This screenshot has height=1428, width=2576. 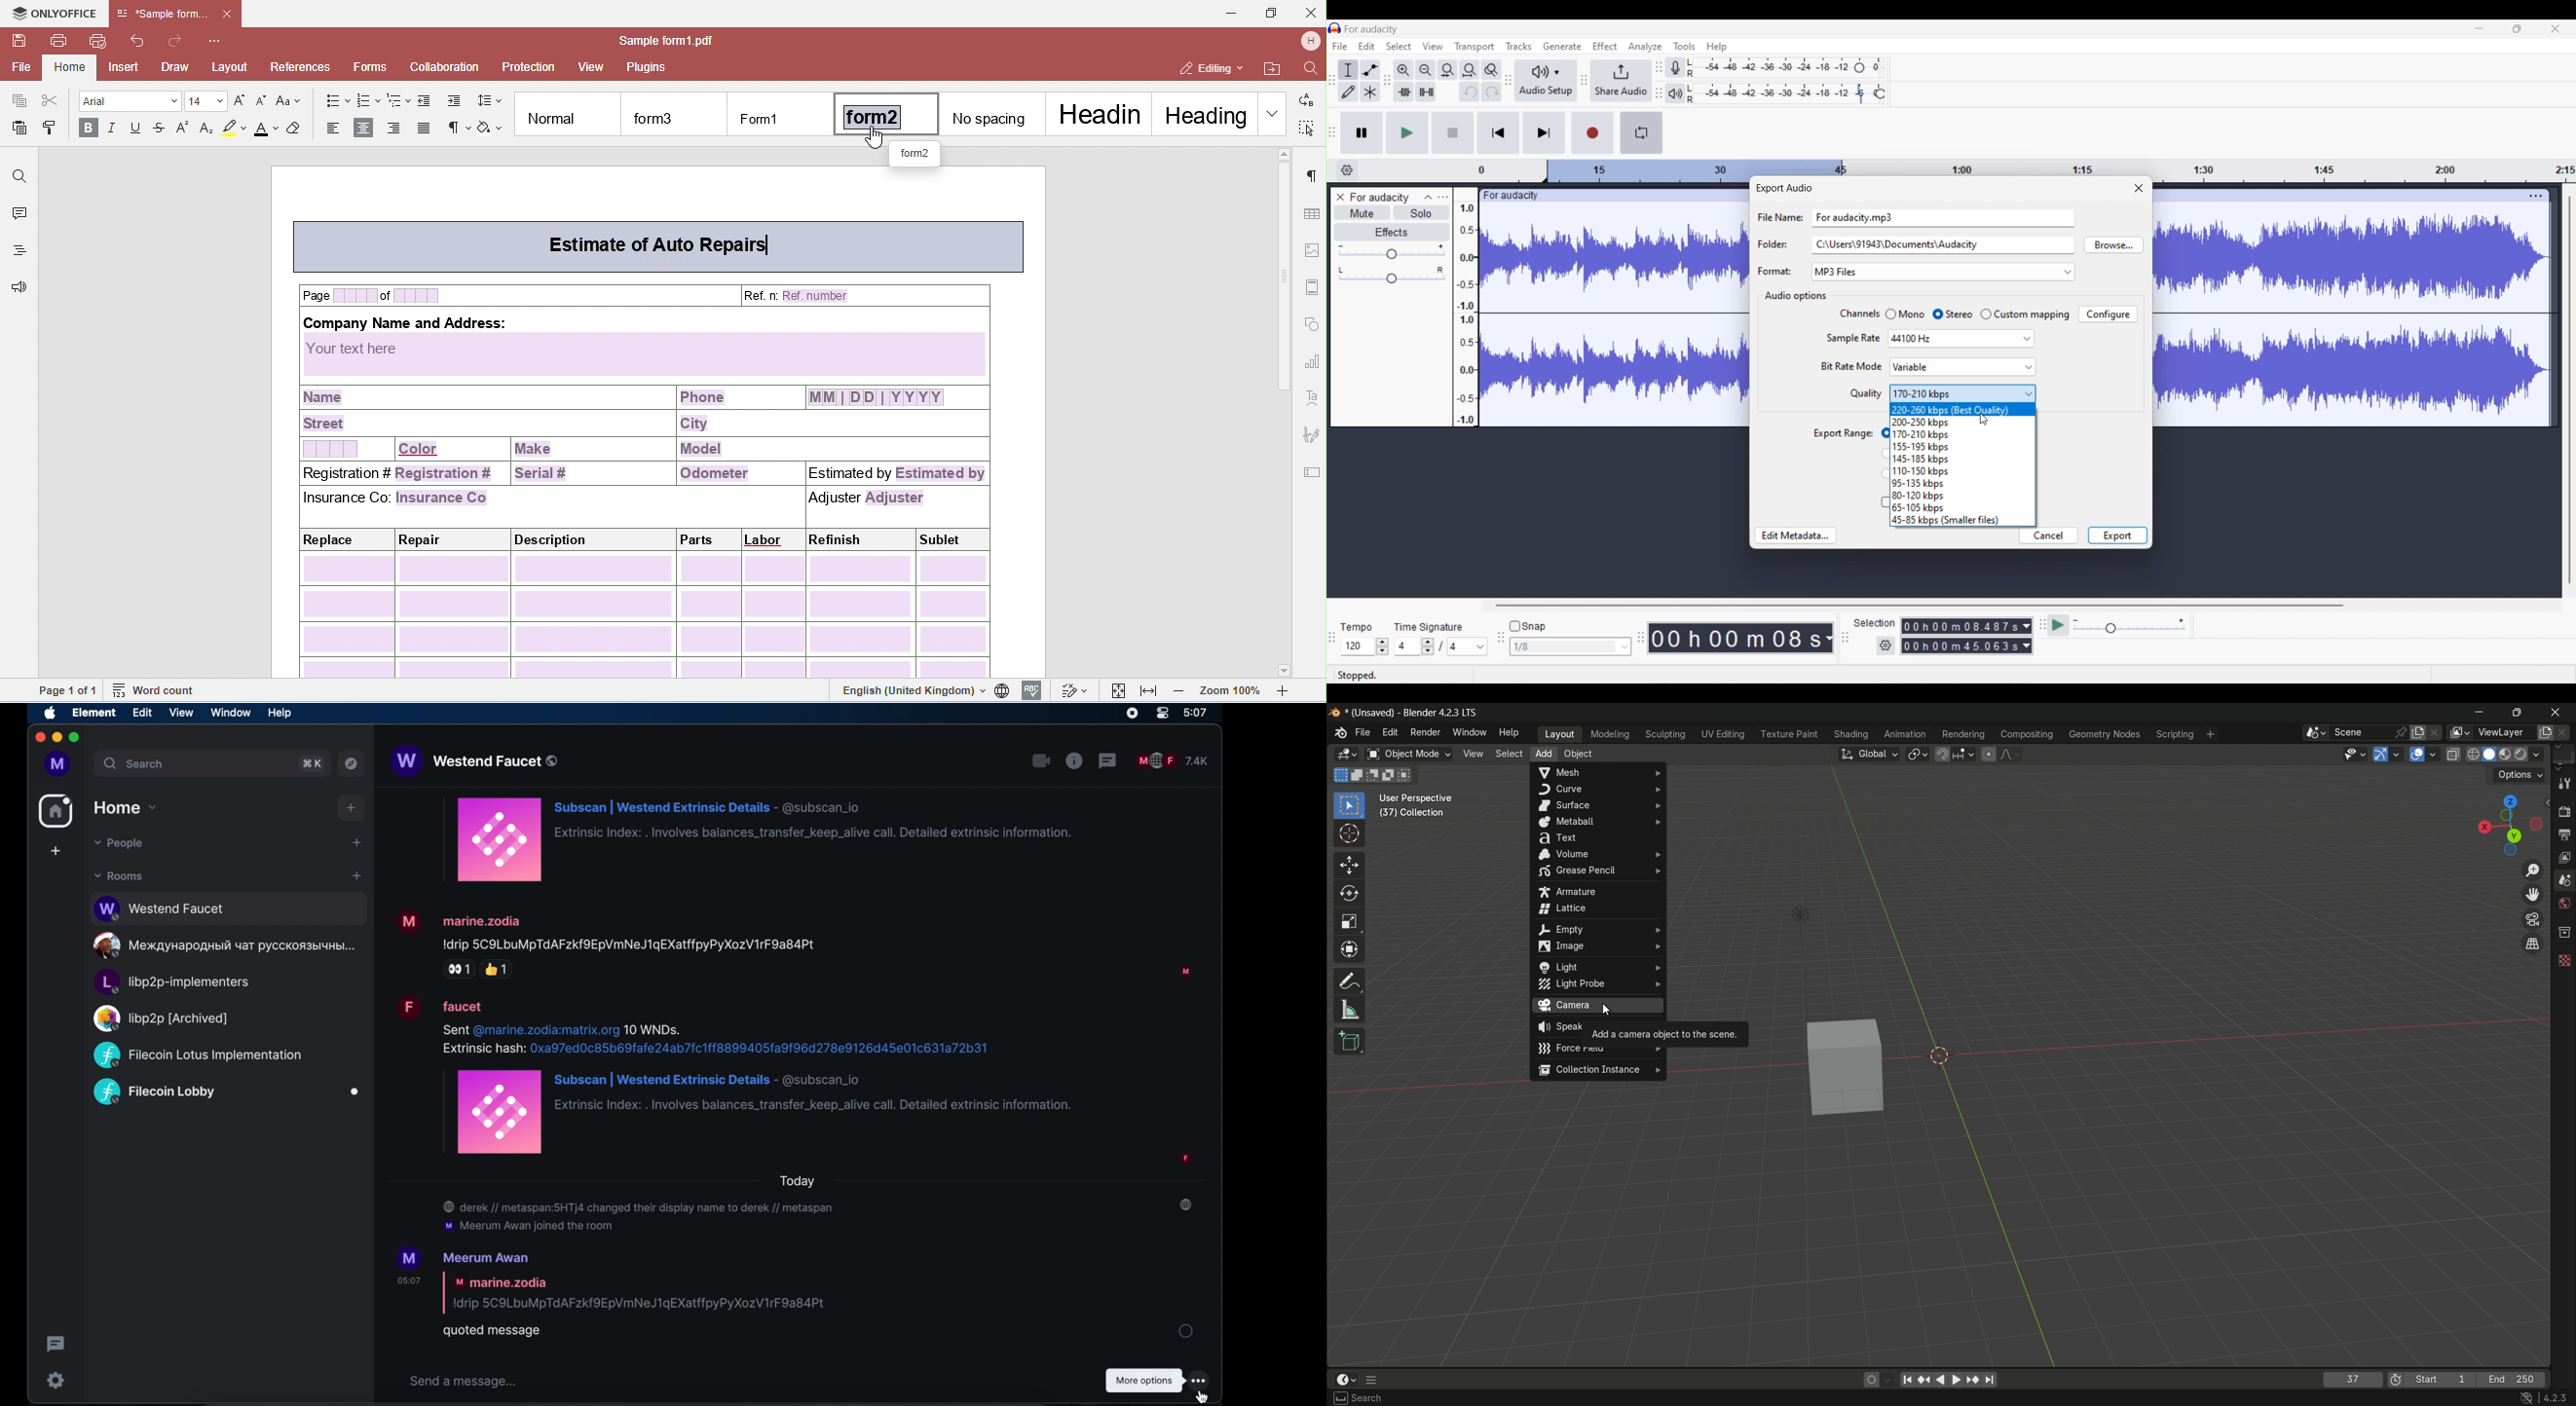 I want to click on pin, so click(x=2401, y=734).